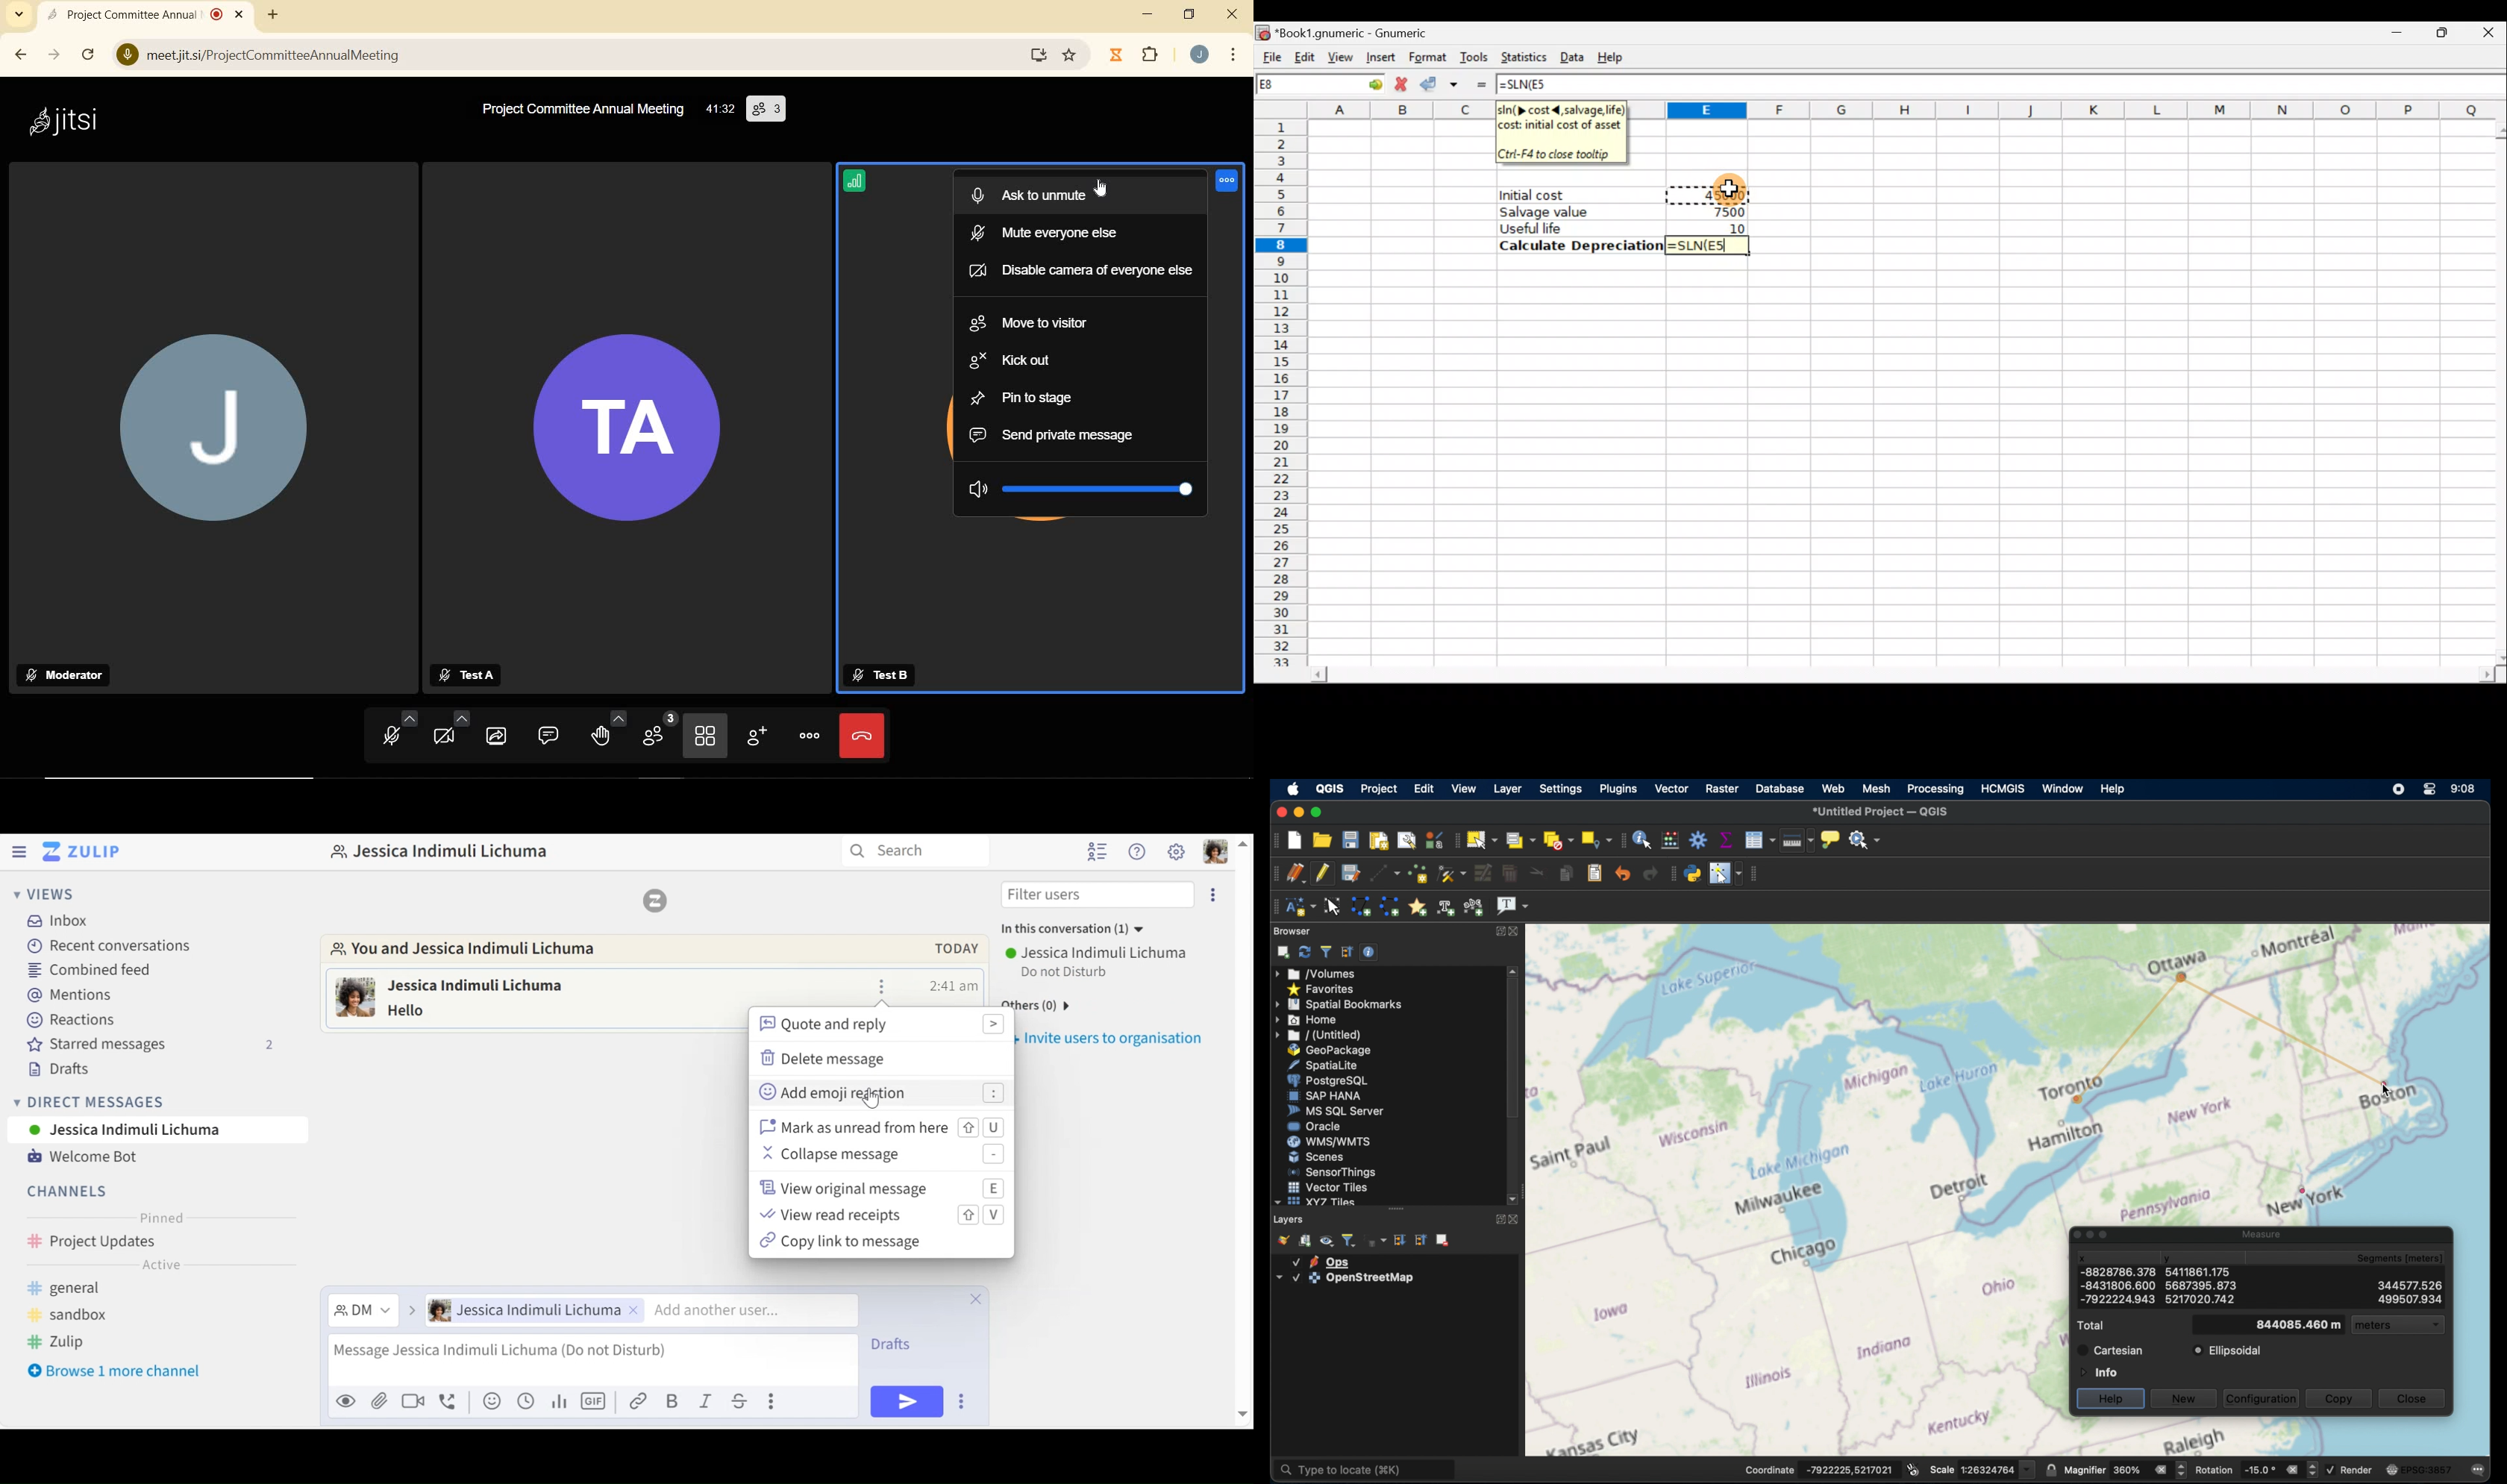 The width and height of the screenshot is (2520, 1484). What do you see at coordinates (86, 1289) in the screenshot?
I see `general` at bounding box center [86, 1289].